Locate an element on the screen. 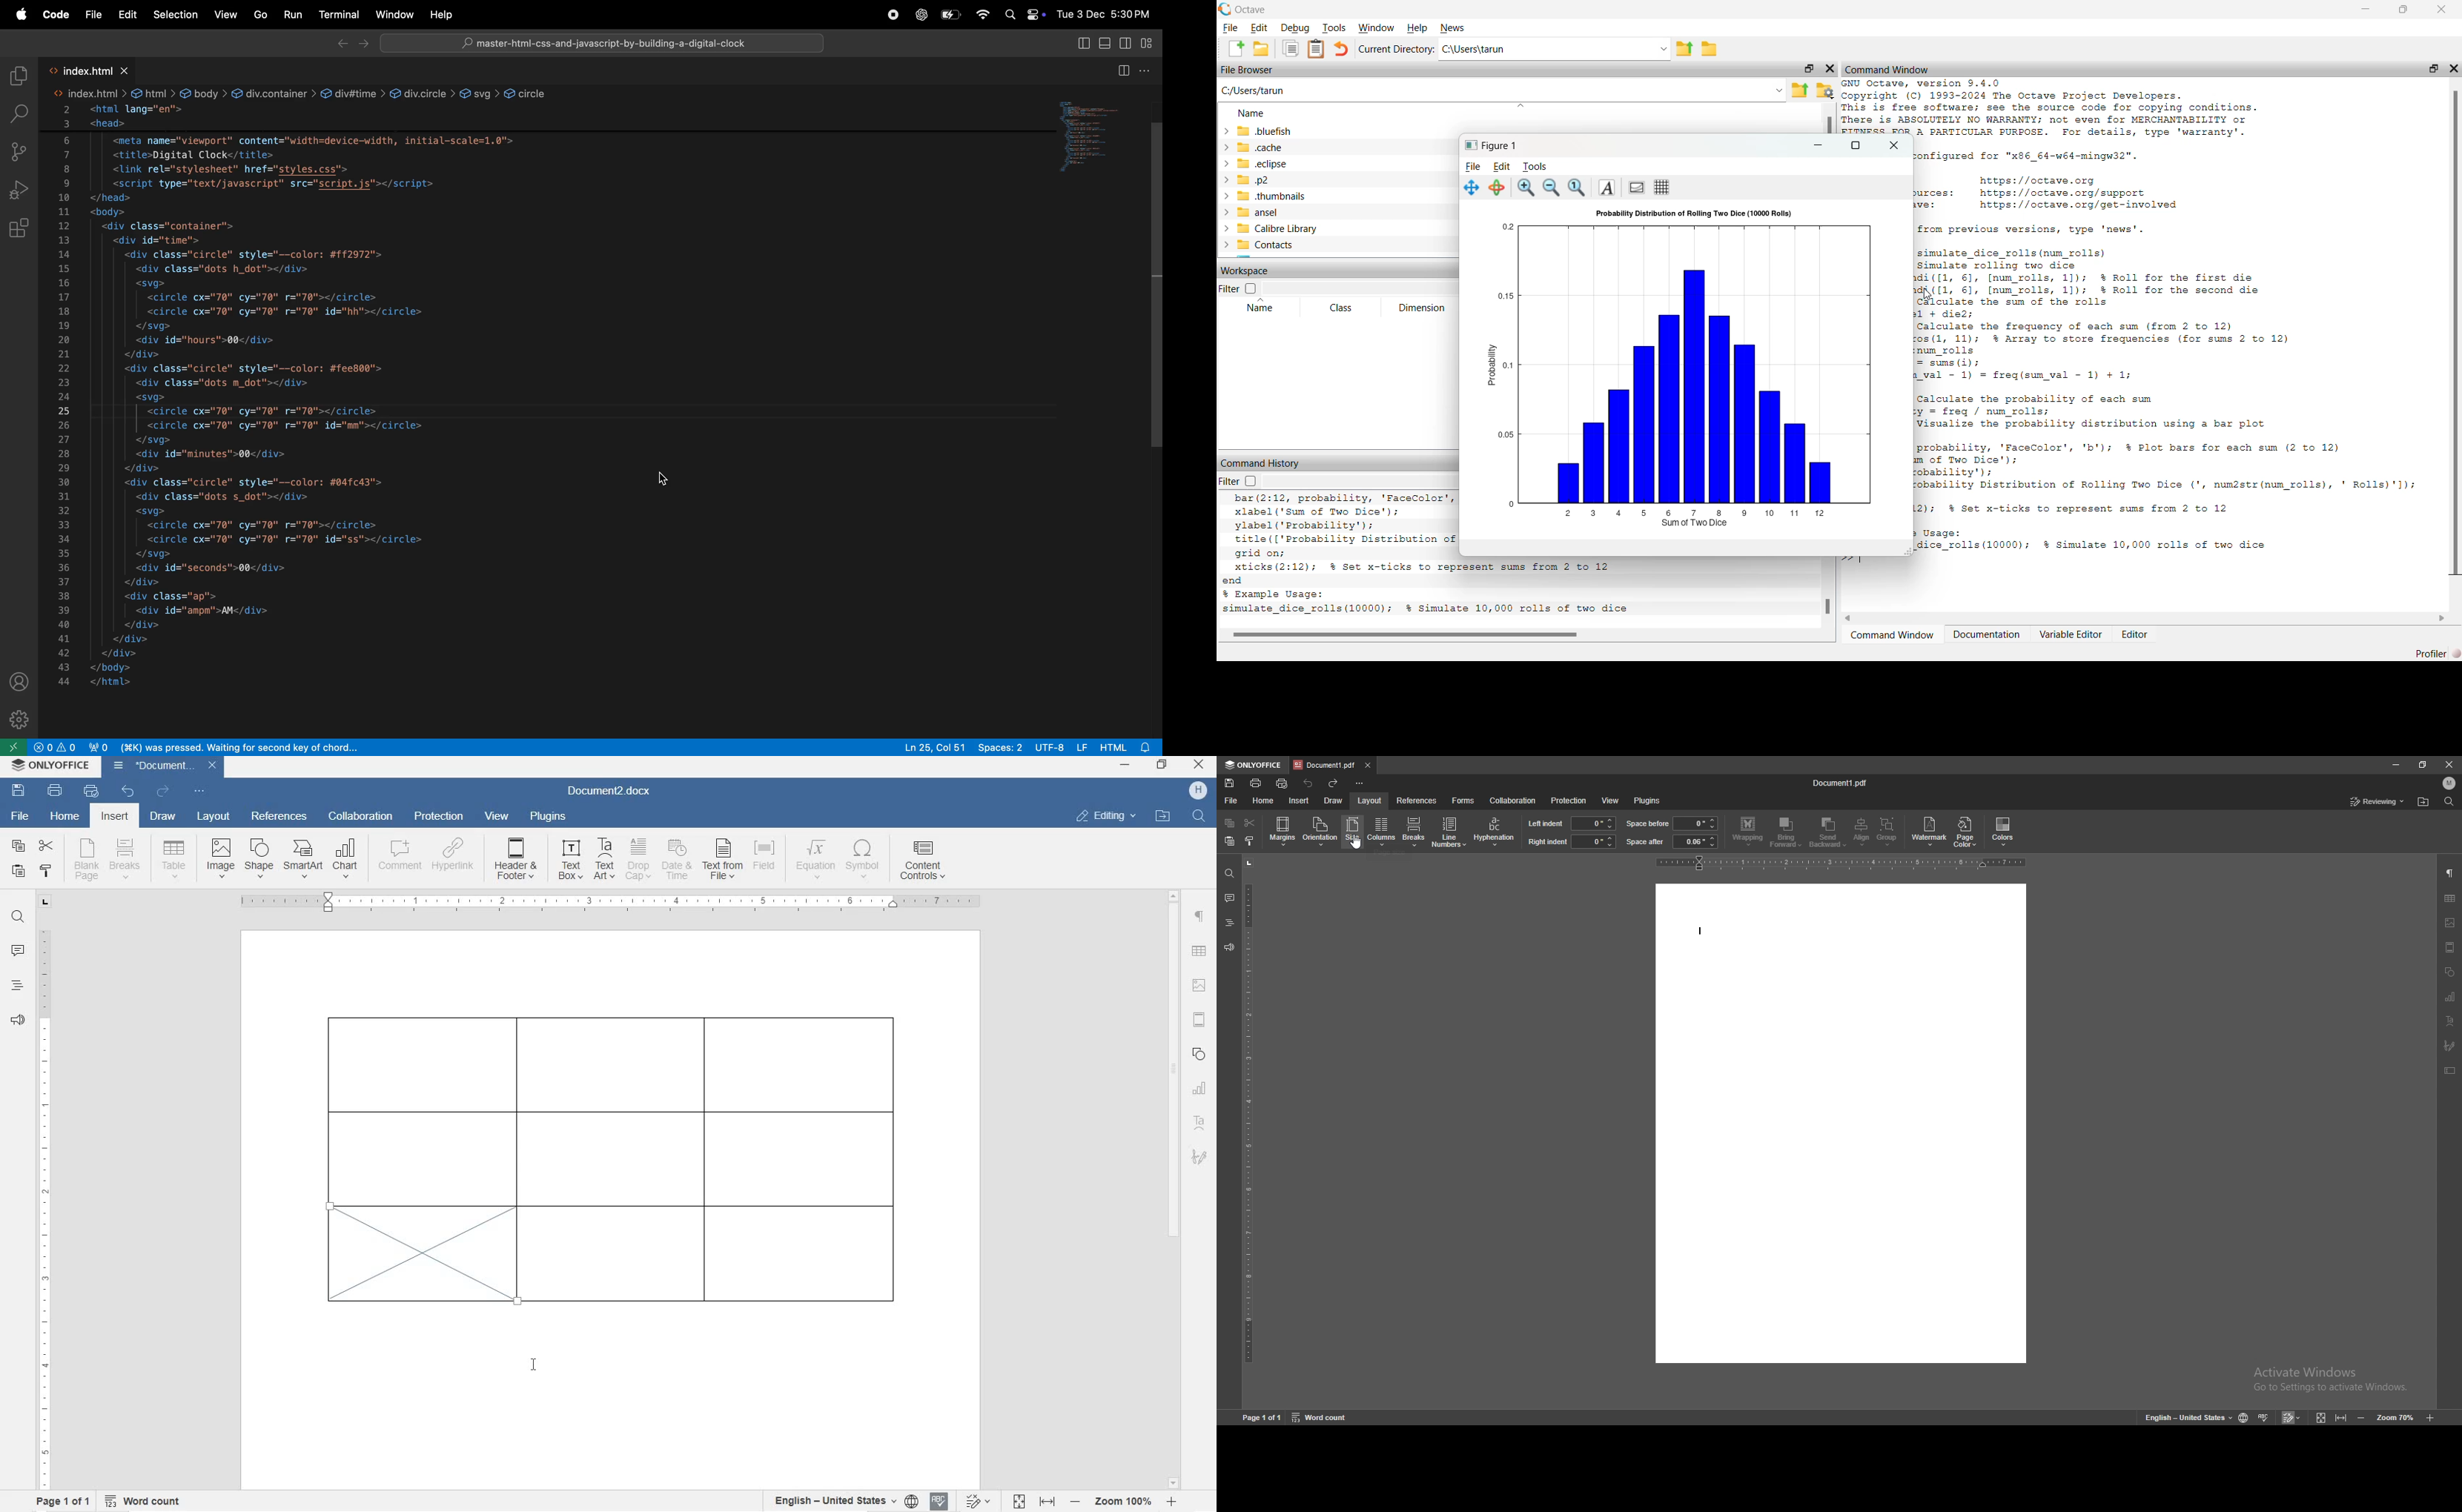 This screenshot has height=1512, width=2464. plugins is located at coordinates (549, 818).